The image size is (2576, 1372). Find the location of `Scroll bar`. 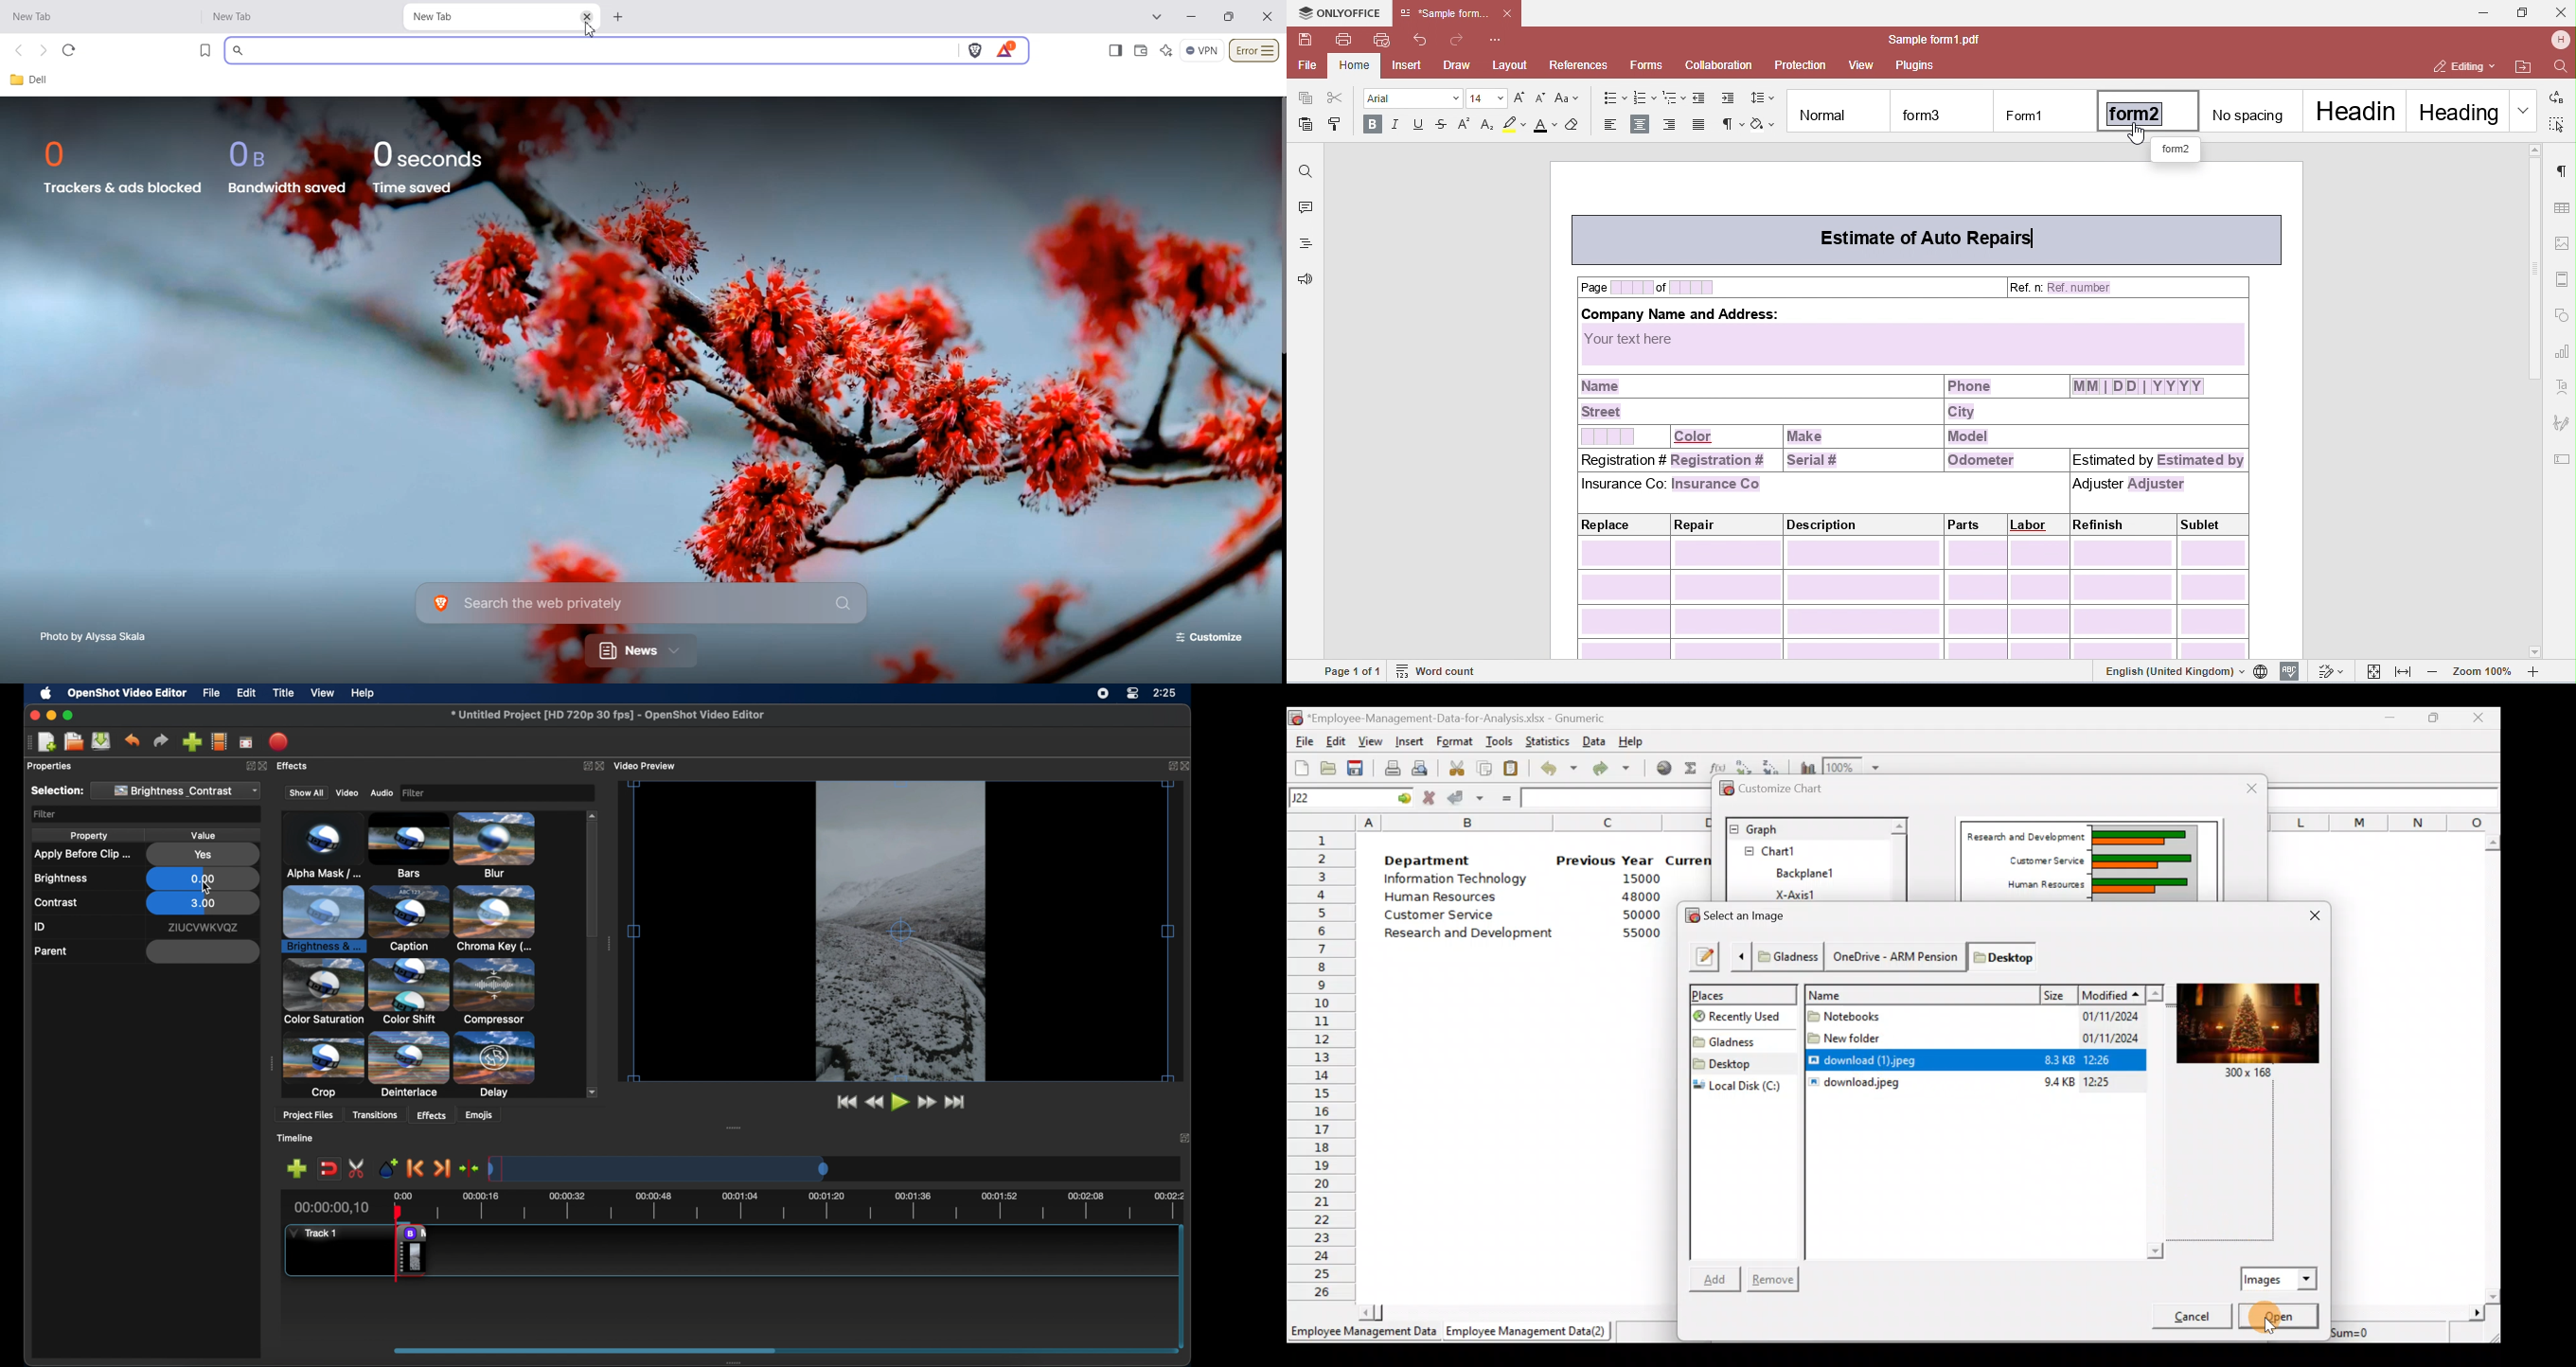

Scroll bar is located at coordinates (1986, 1249).